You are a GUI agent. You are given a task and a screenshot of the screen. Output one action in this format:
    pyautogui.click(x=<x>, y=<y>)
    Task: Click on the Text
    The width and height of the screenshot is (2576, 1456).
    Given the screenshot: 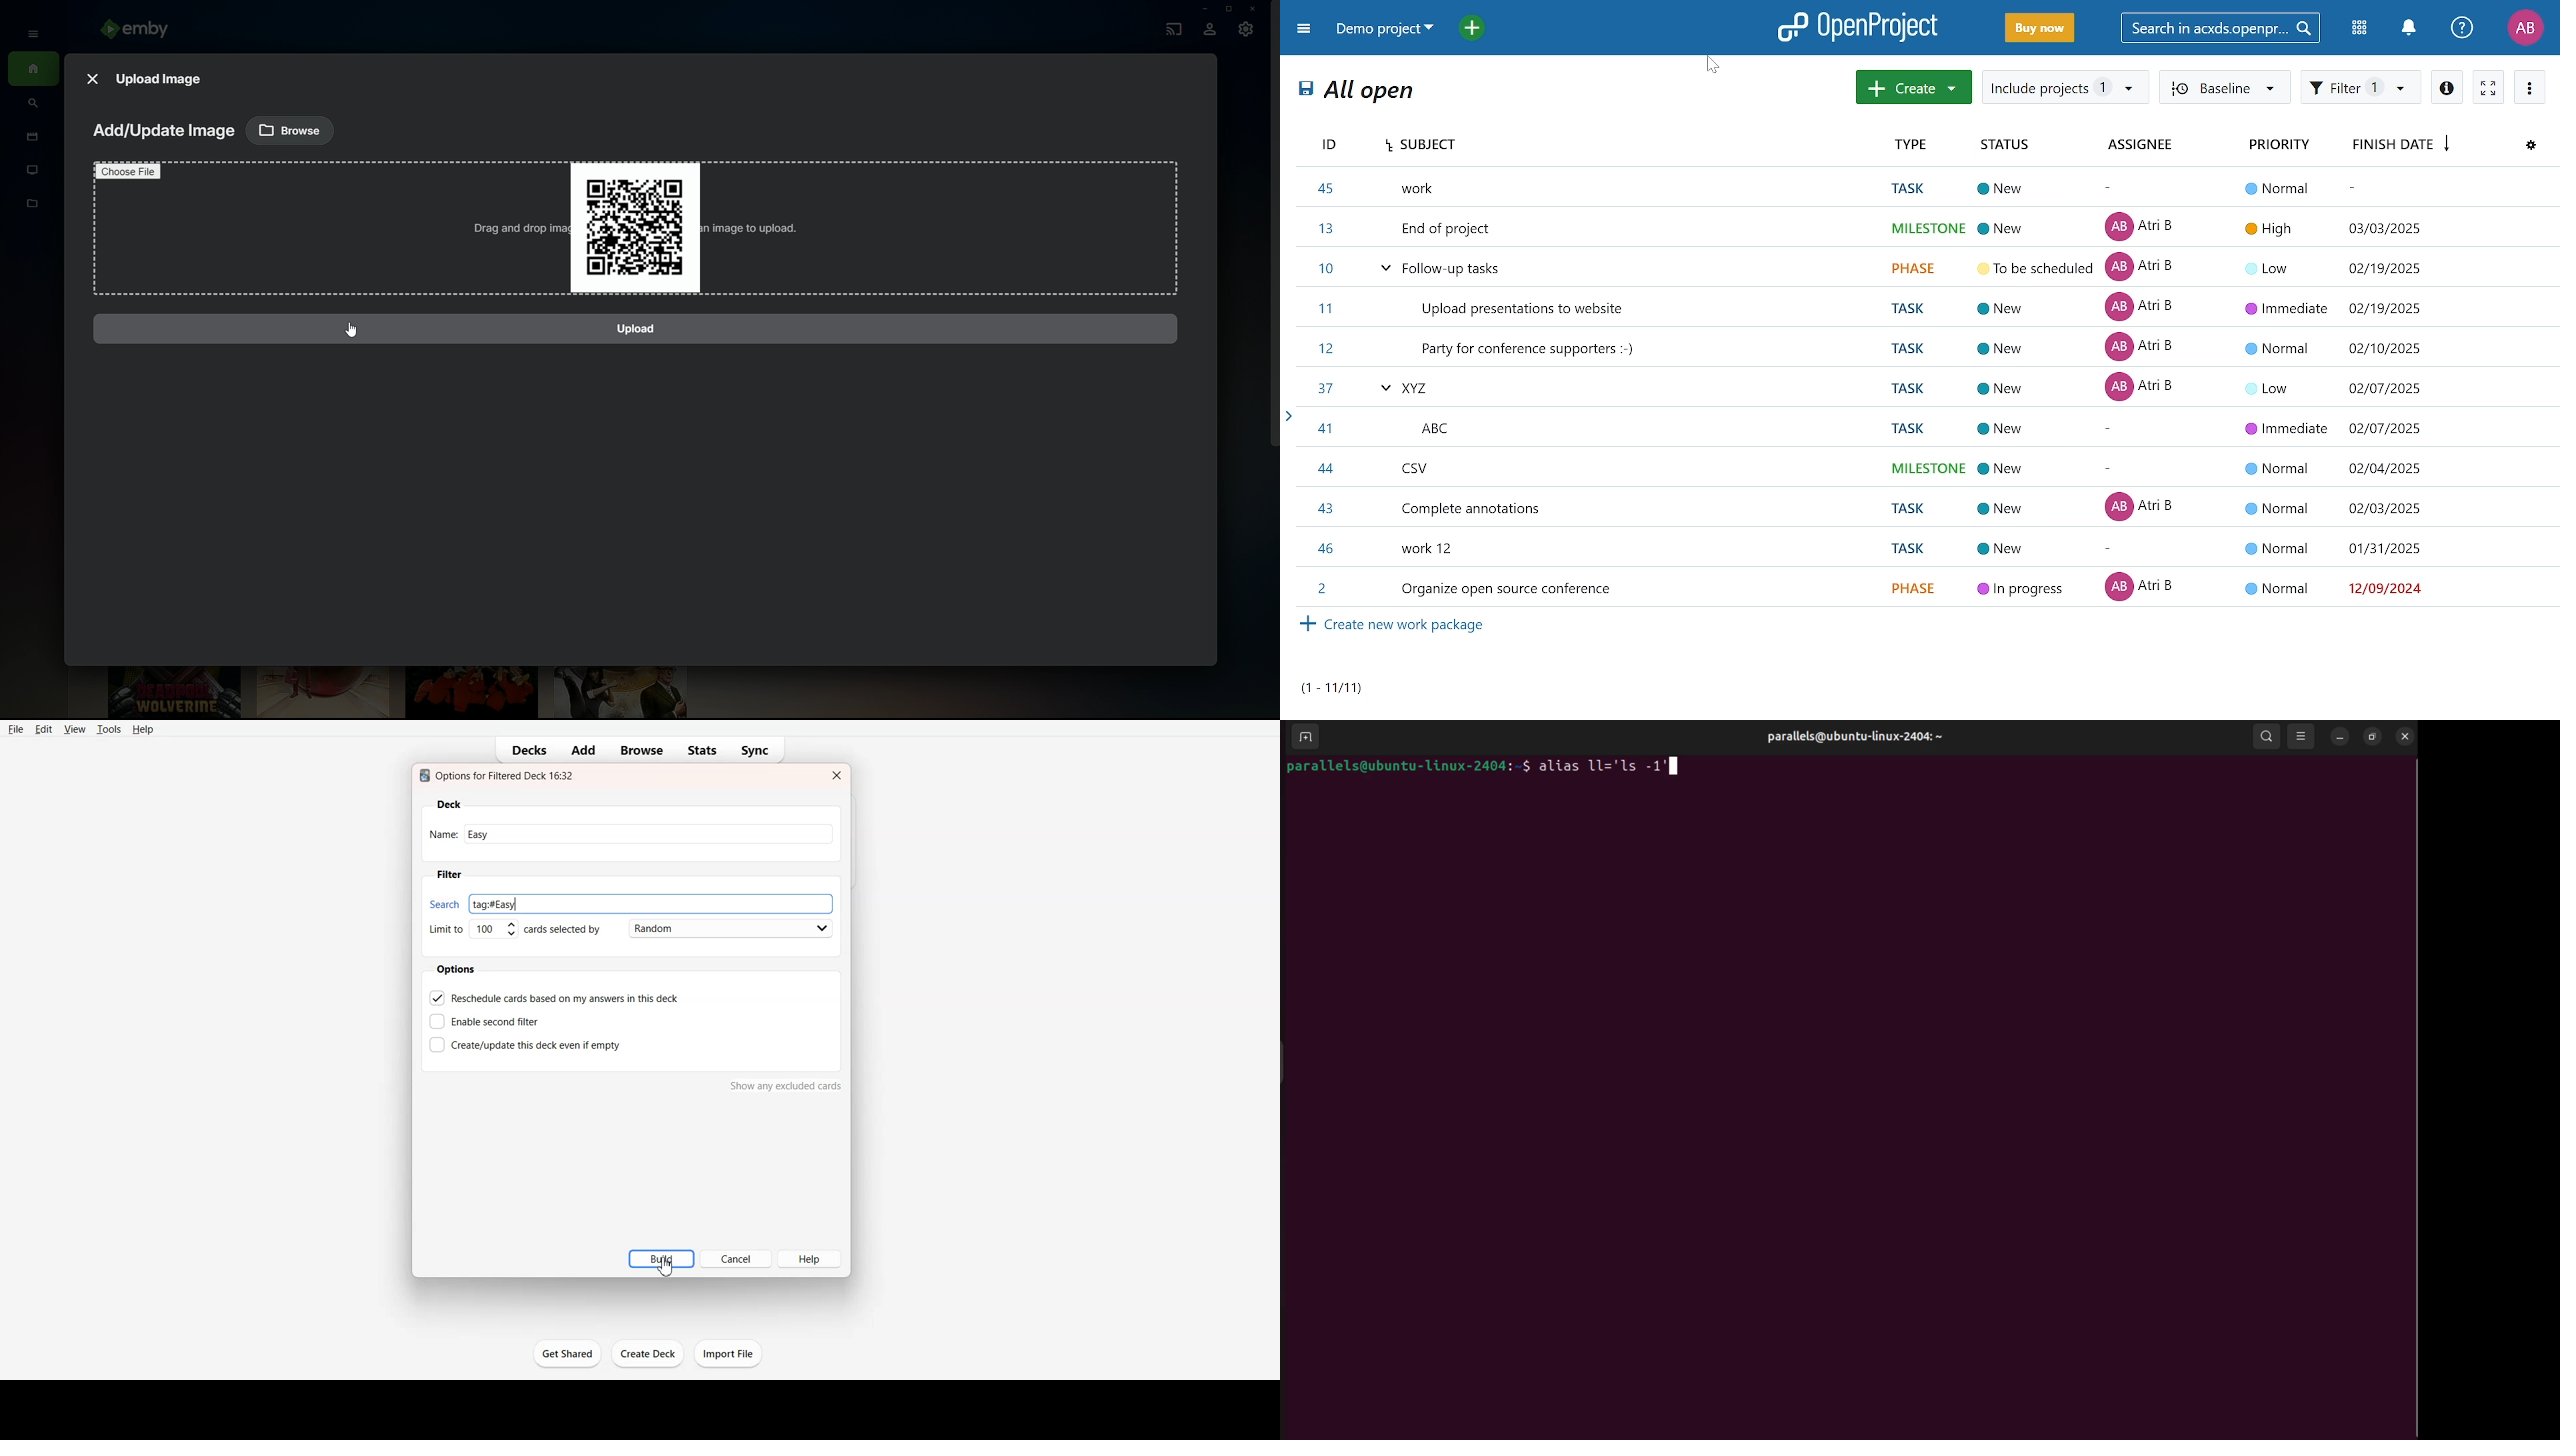 What is the action you would take?
    pyautogui.click(x=499, y=775)
    